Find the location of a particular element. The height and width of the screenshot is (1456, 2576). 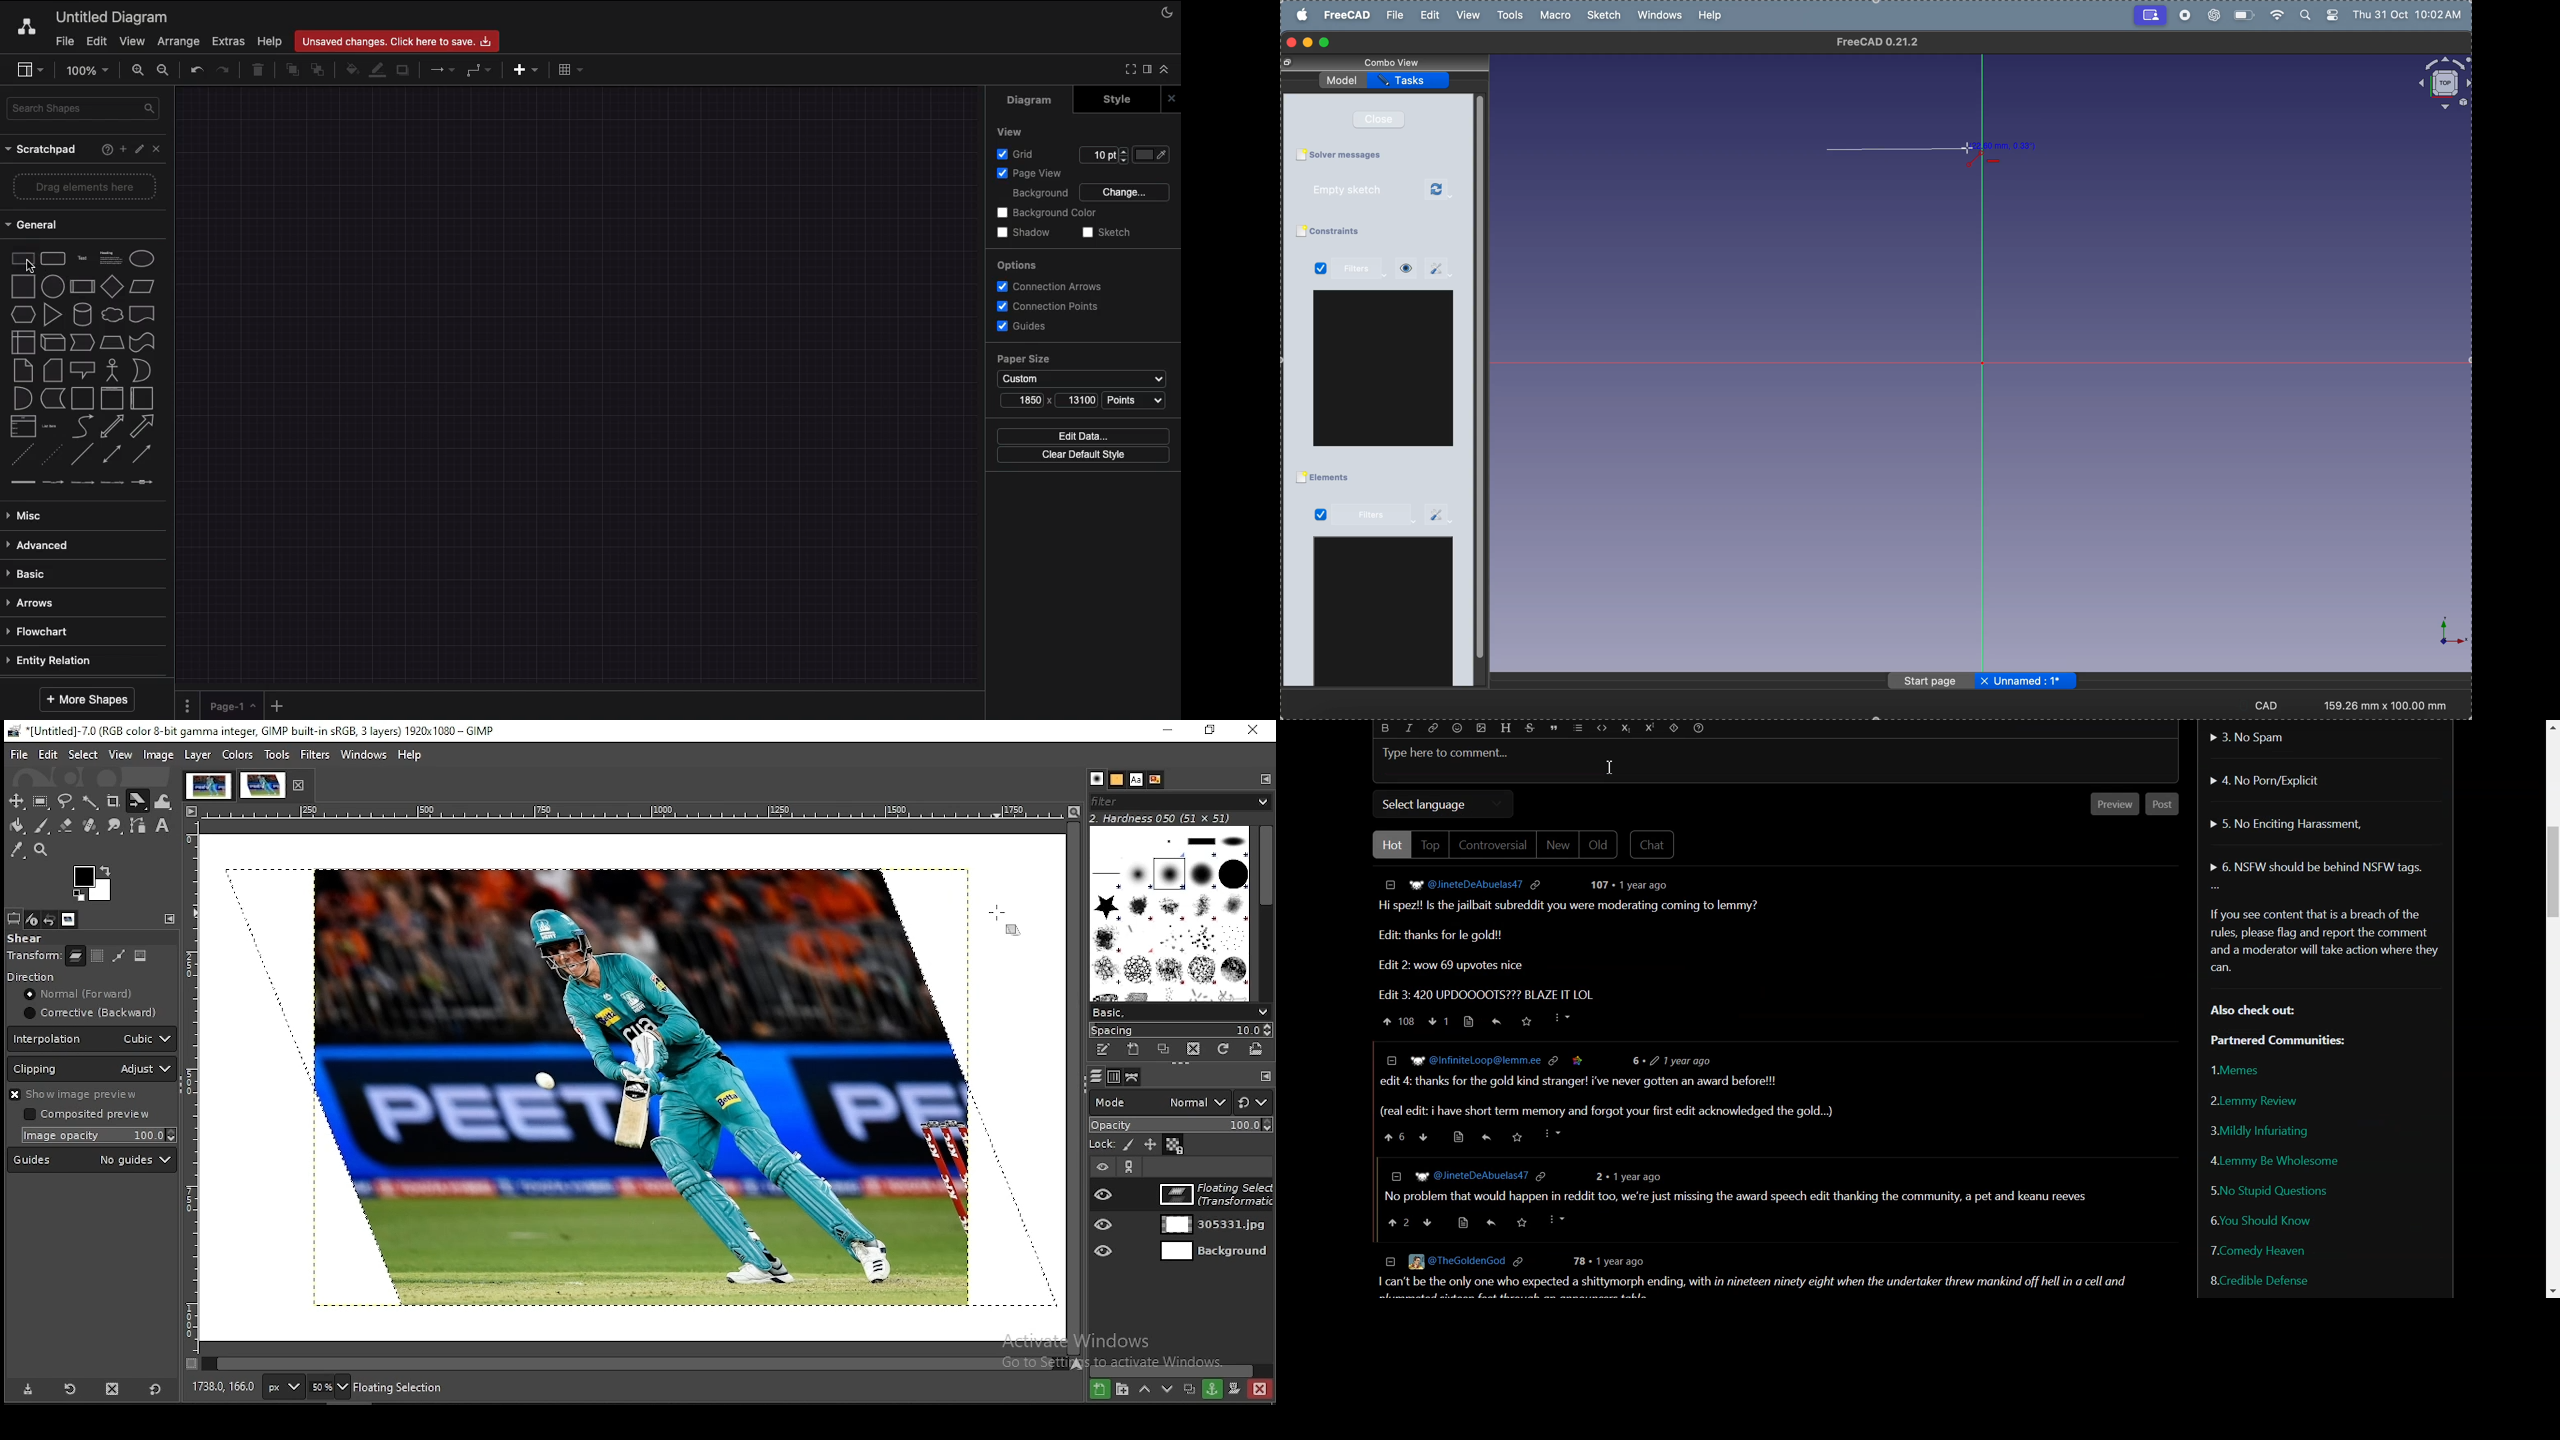

paths is located at coordinates (1095, 1076).